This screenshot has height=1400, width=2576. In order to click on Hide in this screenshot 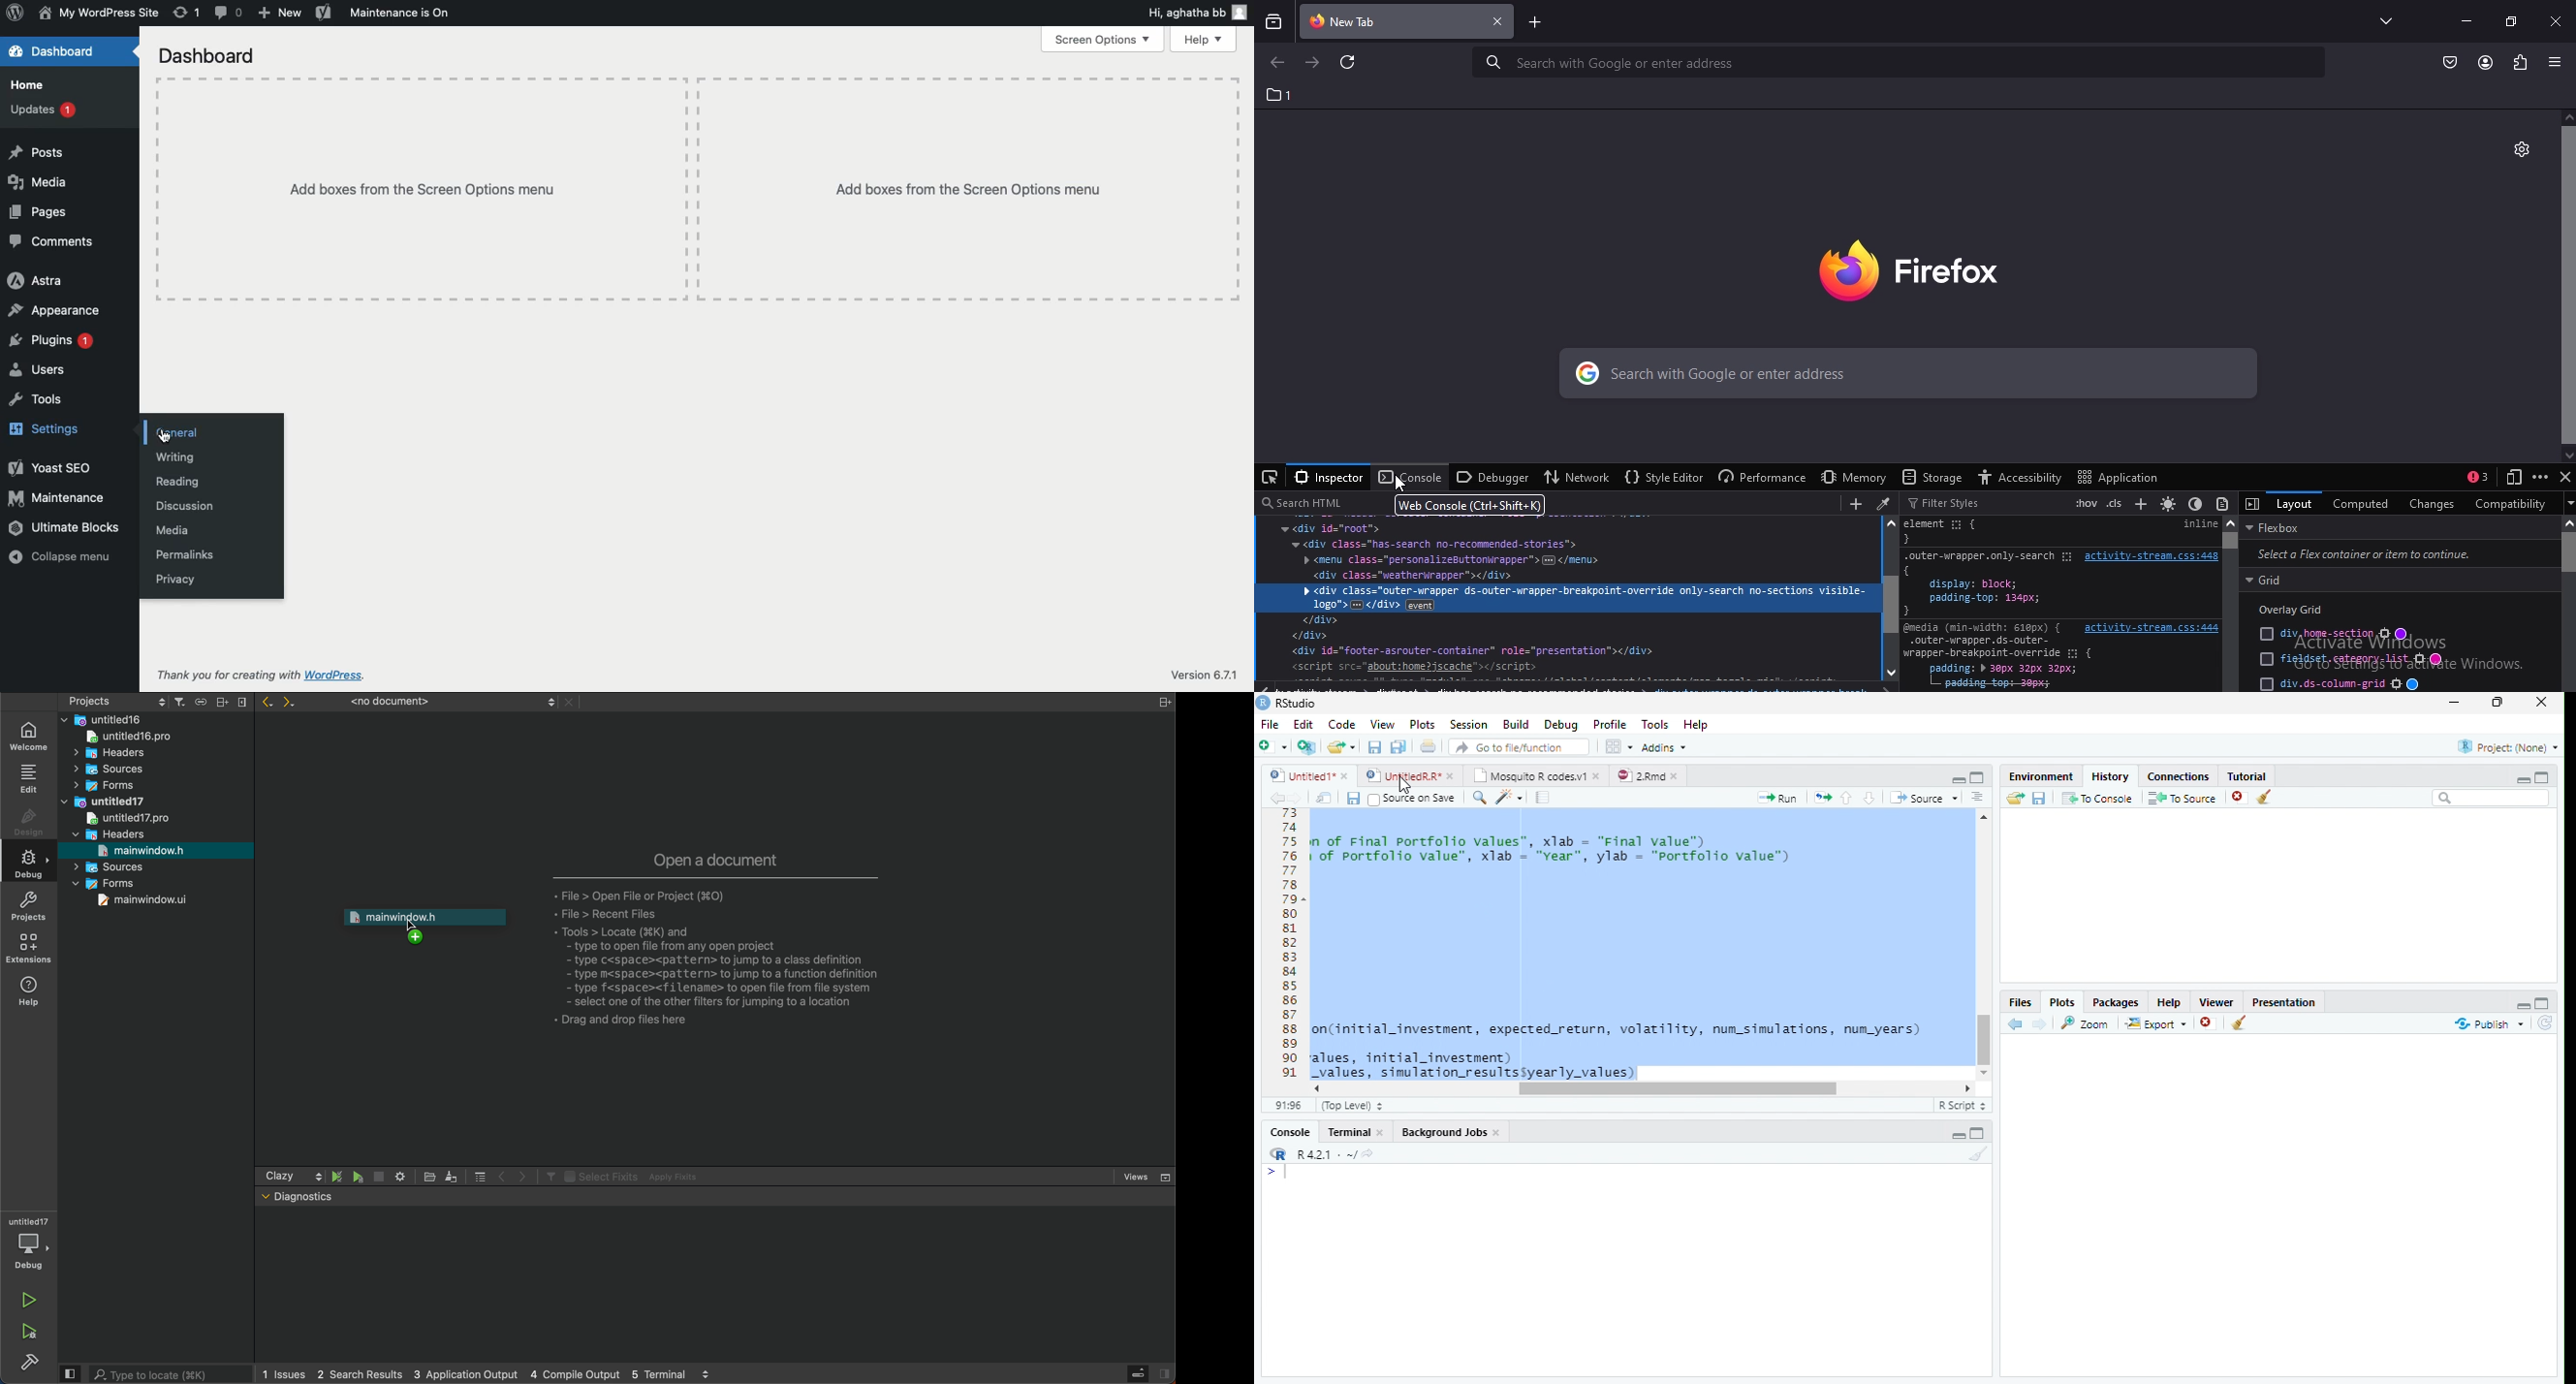, I will do `click(1958, 1135)`.